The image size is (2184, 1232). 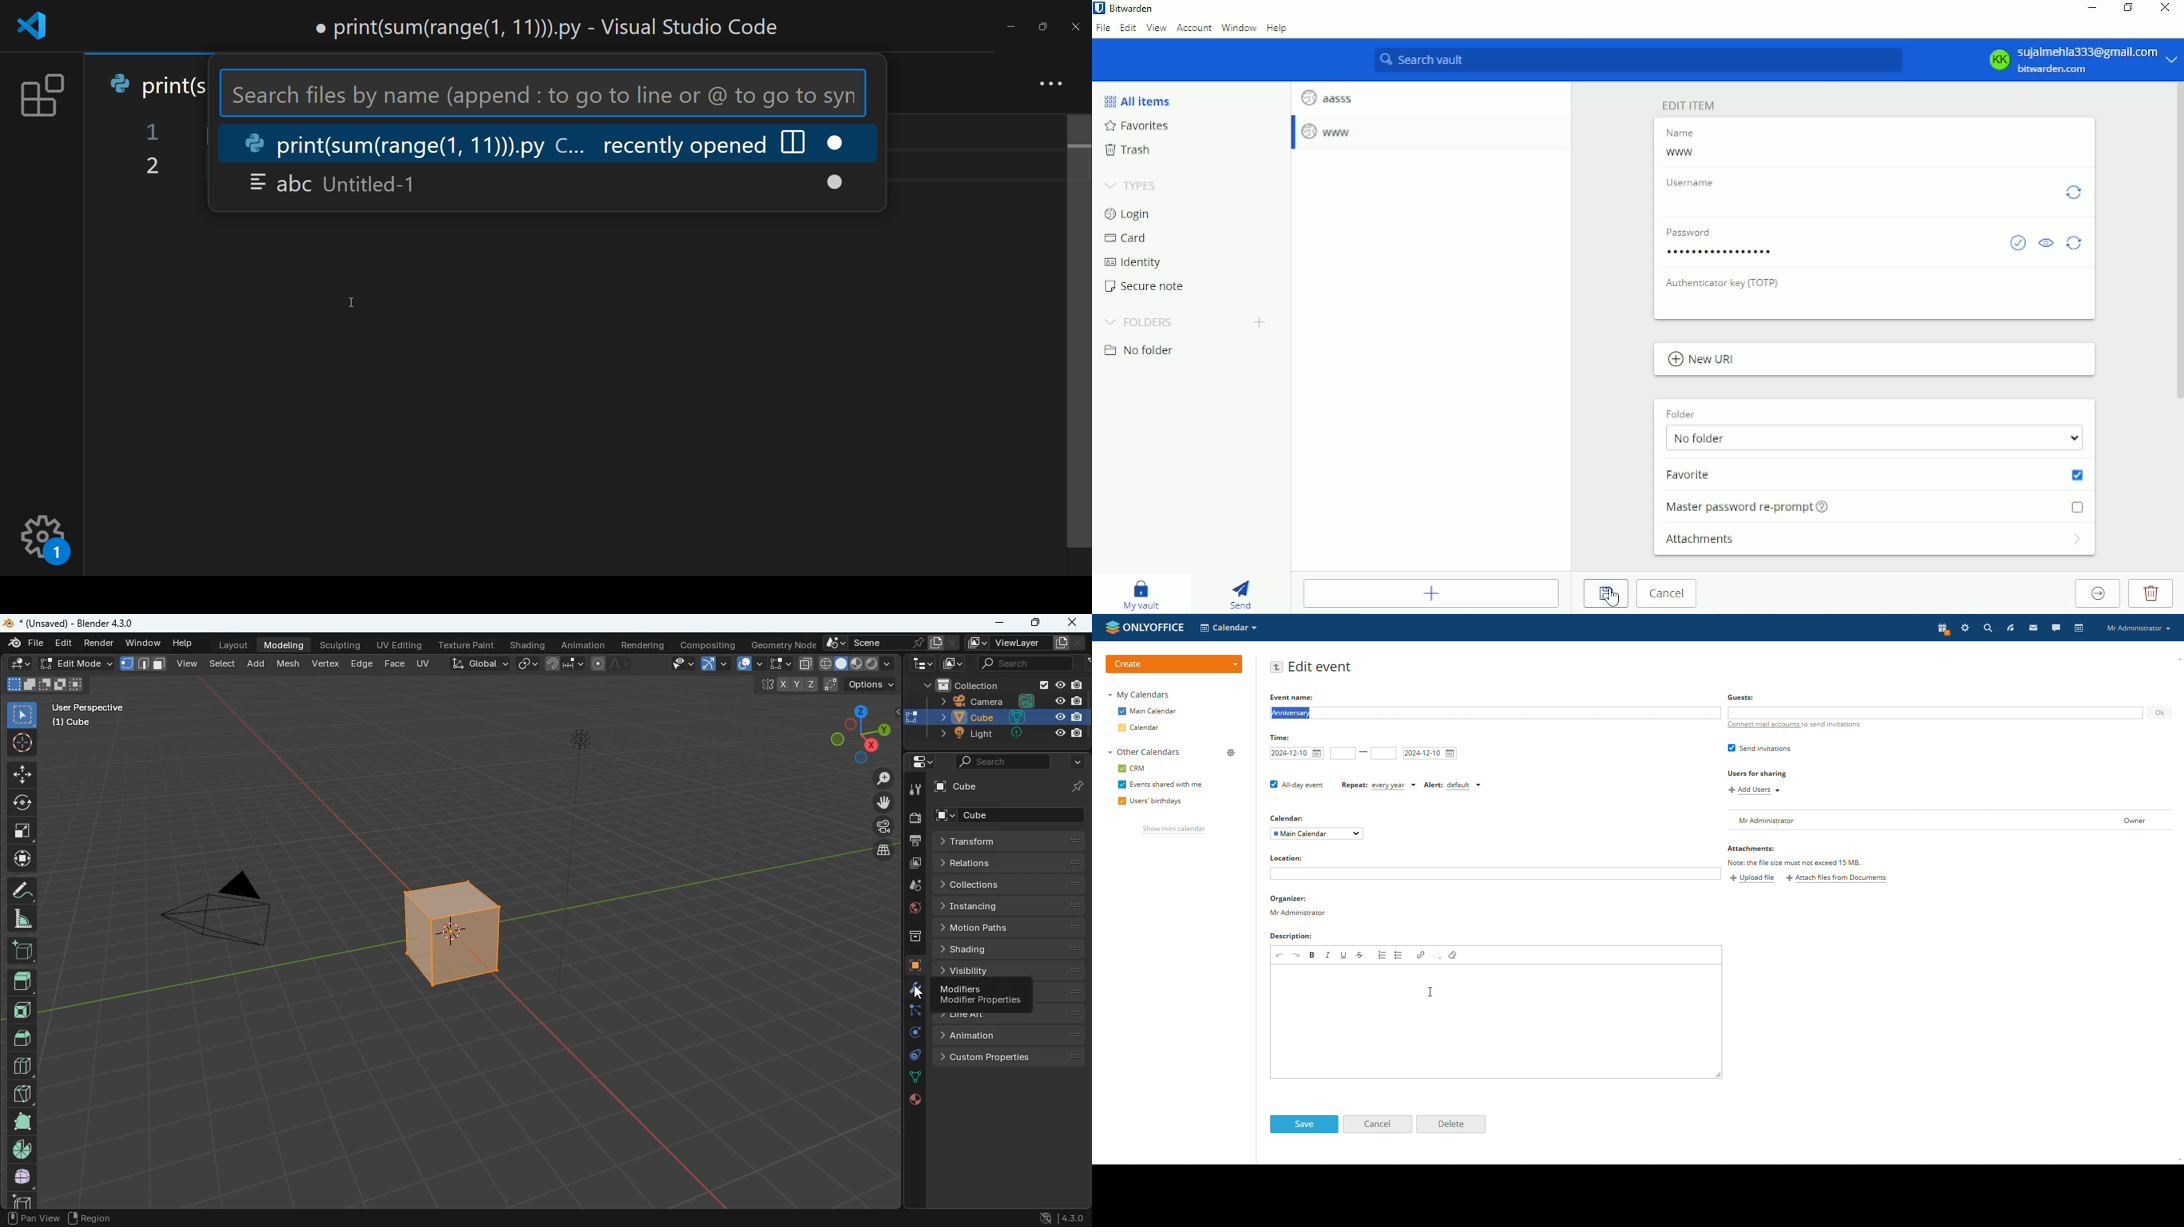 What do you see at coordinates (1702, 360) in the screenshot?
I see `New URL` at bounding box center [1702, 360].